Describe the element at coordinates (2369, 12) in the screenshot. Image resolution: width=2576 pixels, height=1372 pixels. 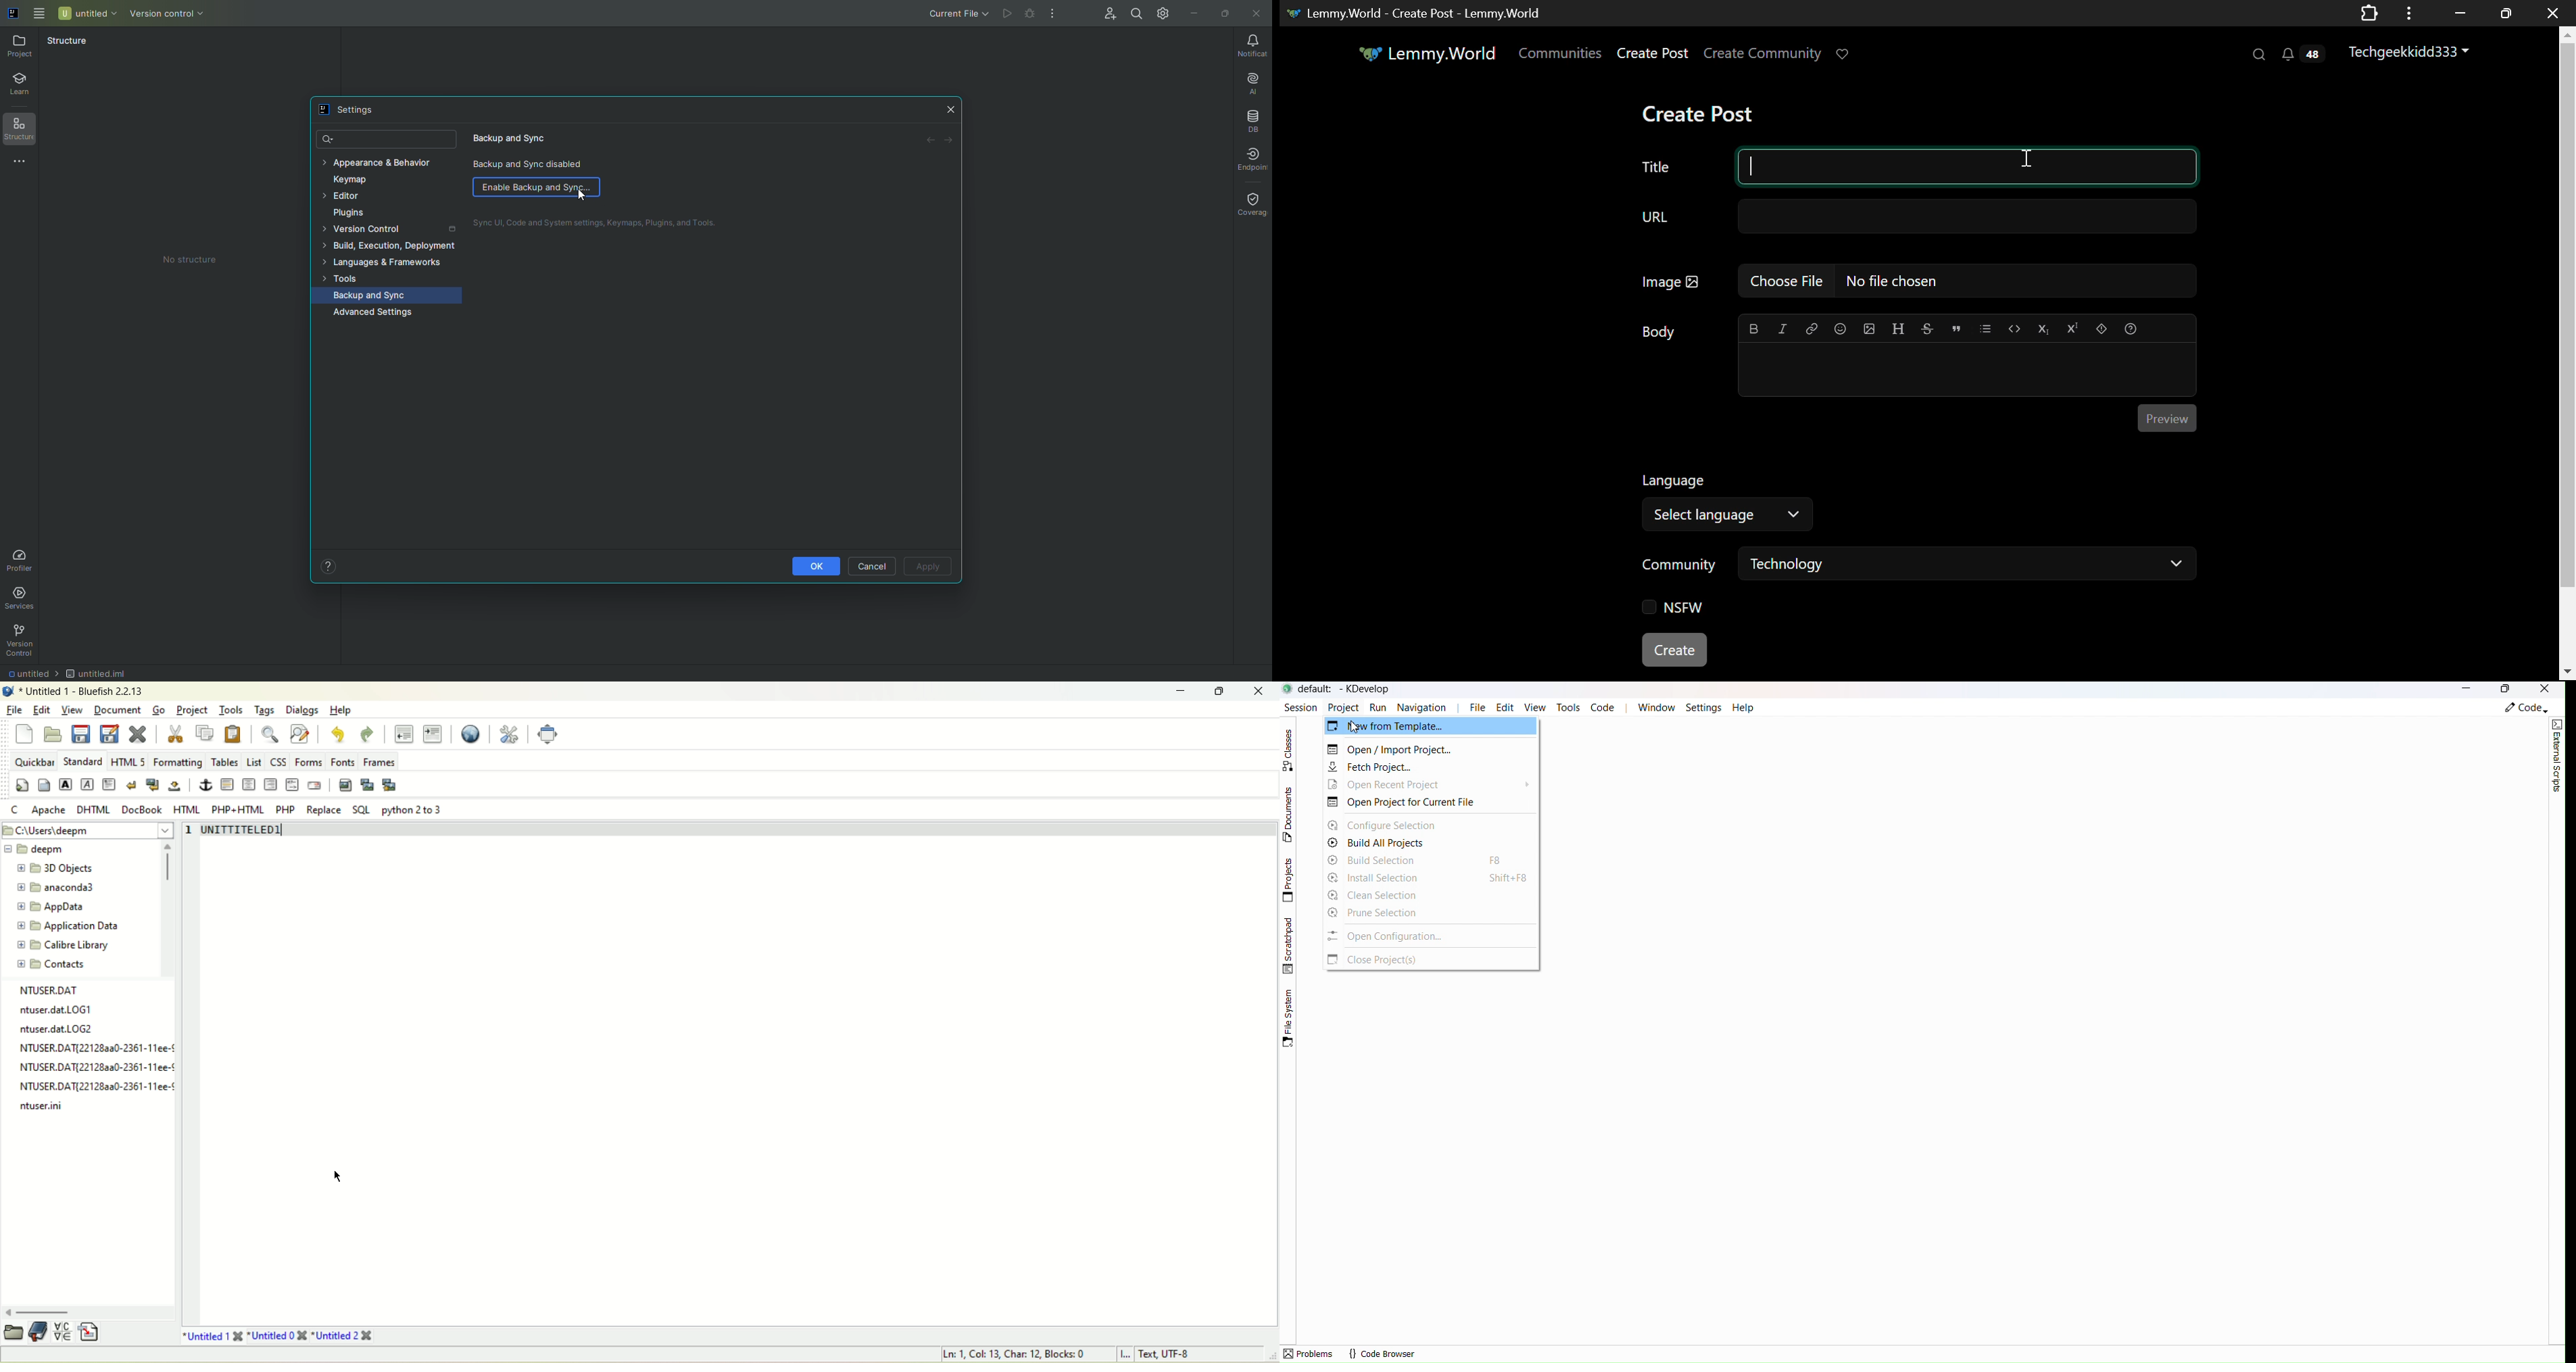
I see `Extensions` at that location.